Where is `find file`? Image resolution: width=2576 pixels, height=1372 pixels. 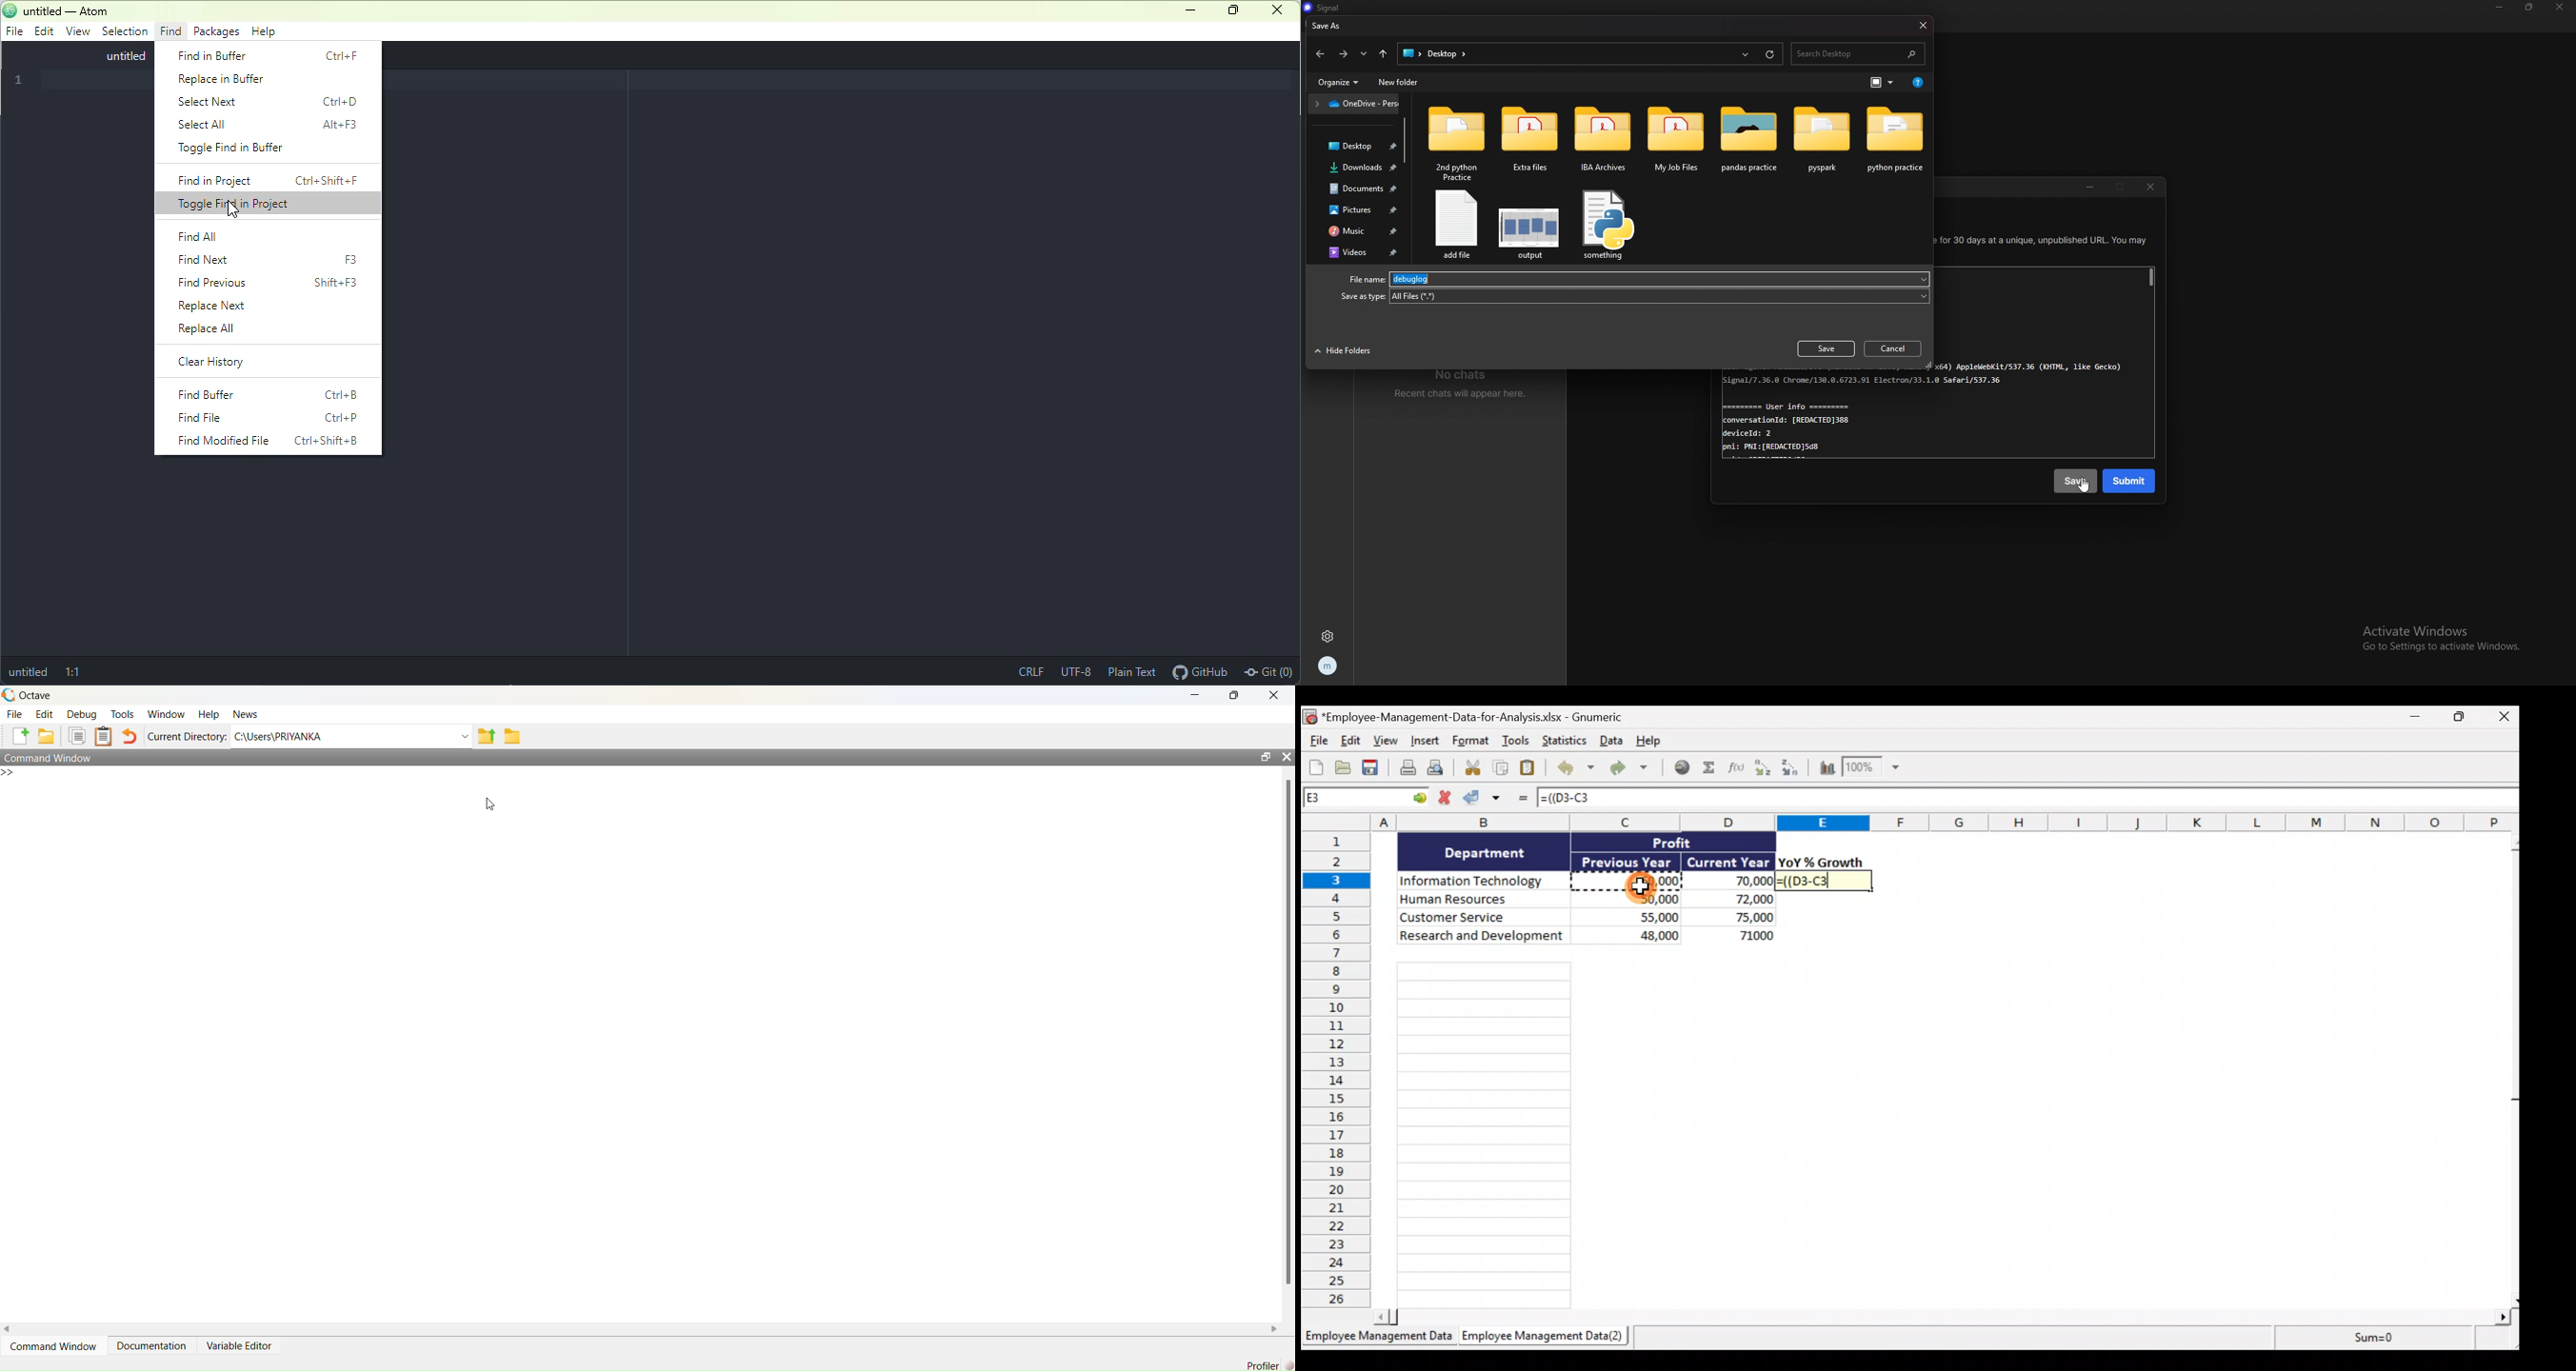
find file is located at coordinates (268, 417).